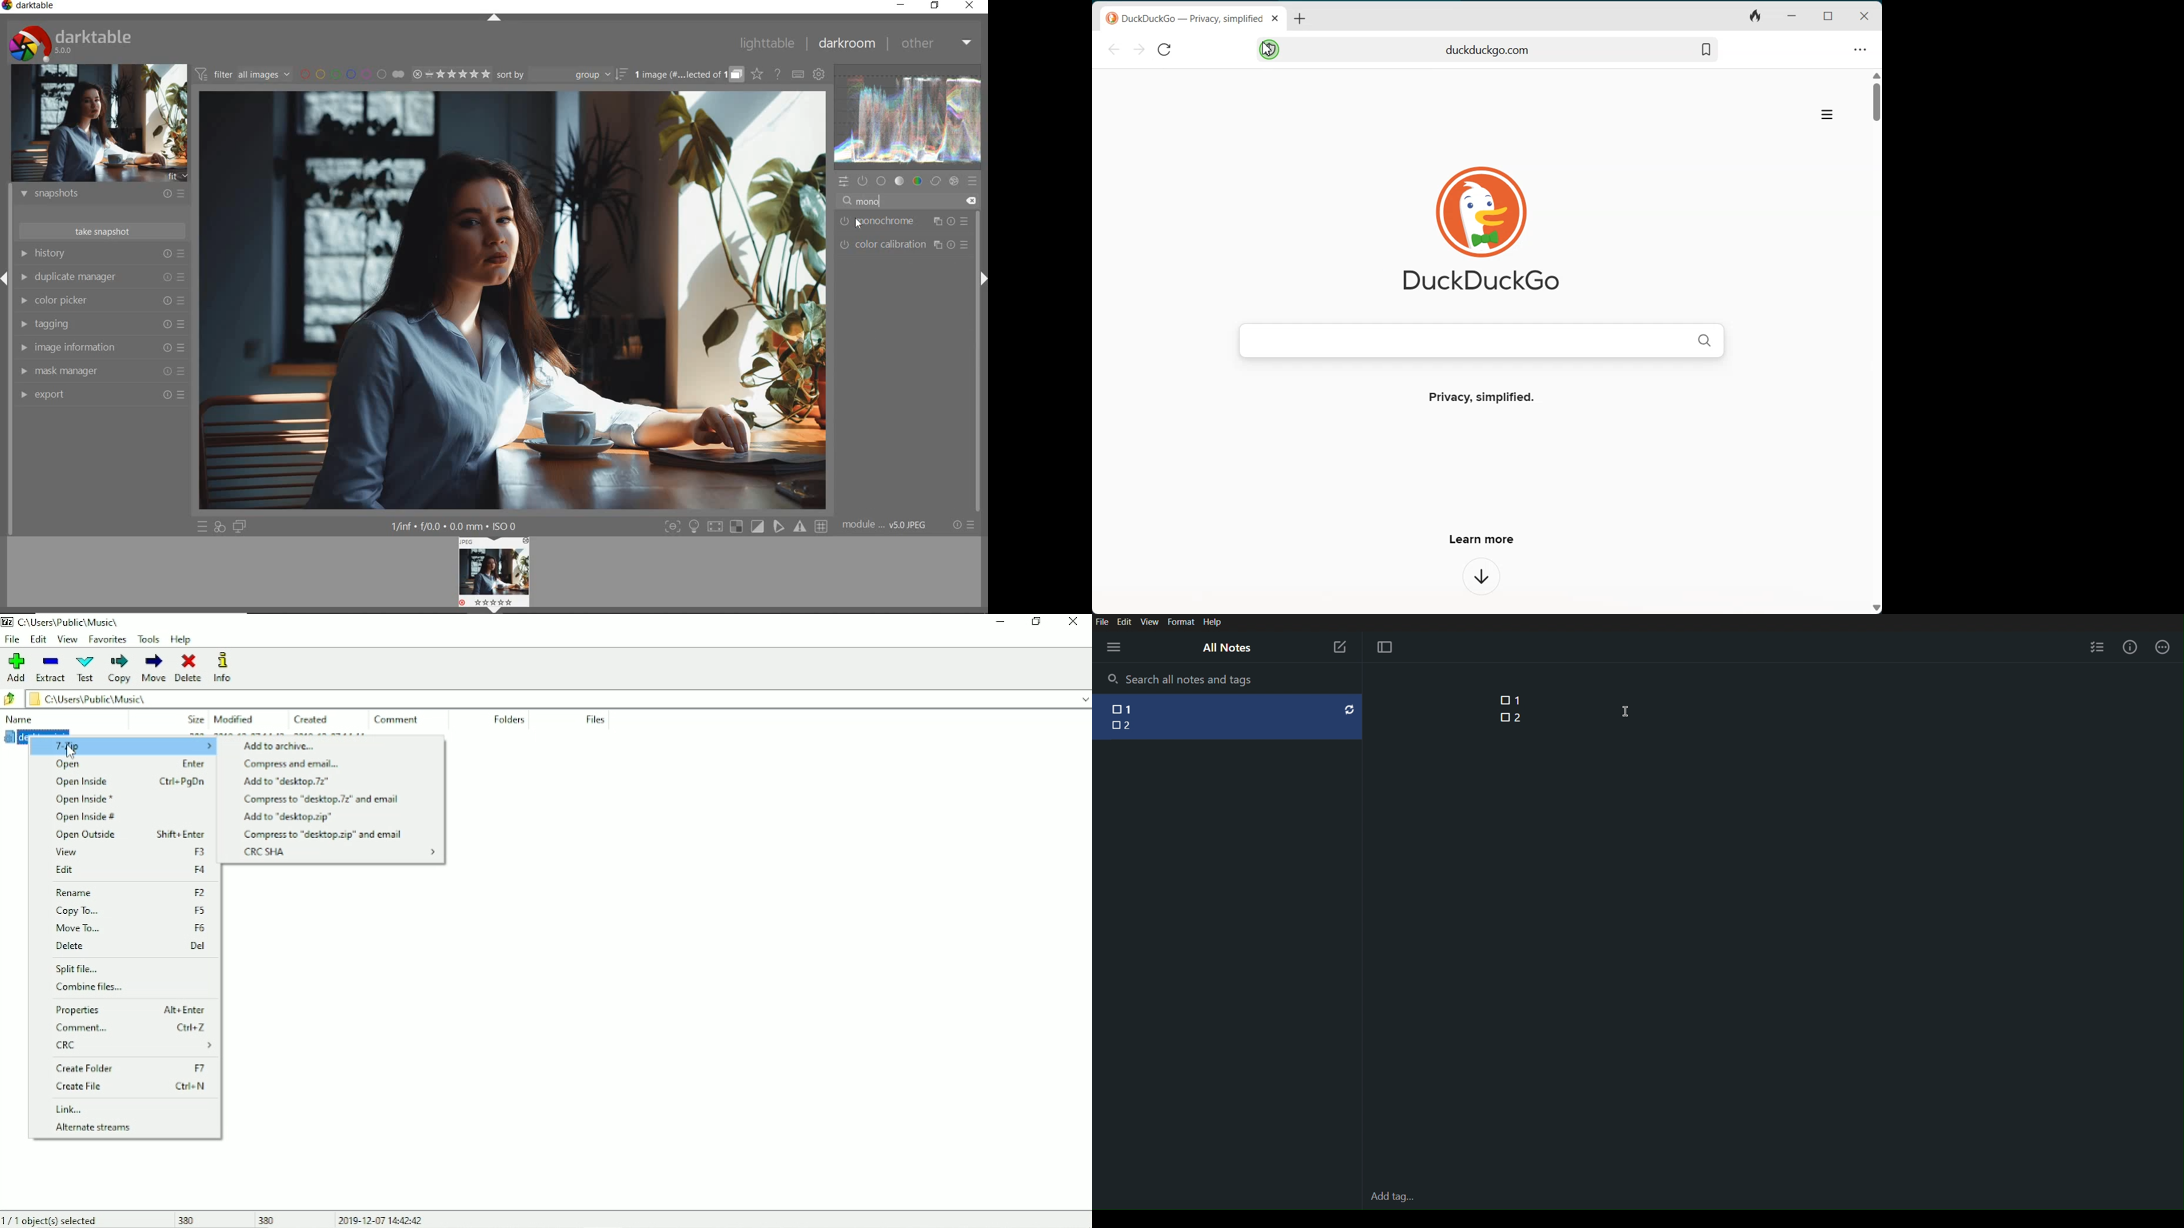  What do you see at coordinates (102, 196) in the screenshot?
I see `snapshots` at bounding box center [102, 196].